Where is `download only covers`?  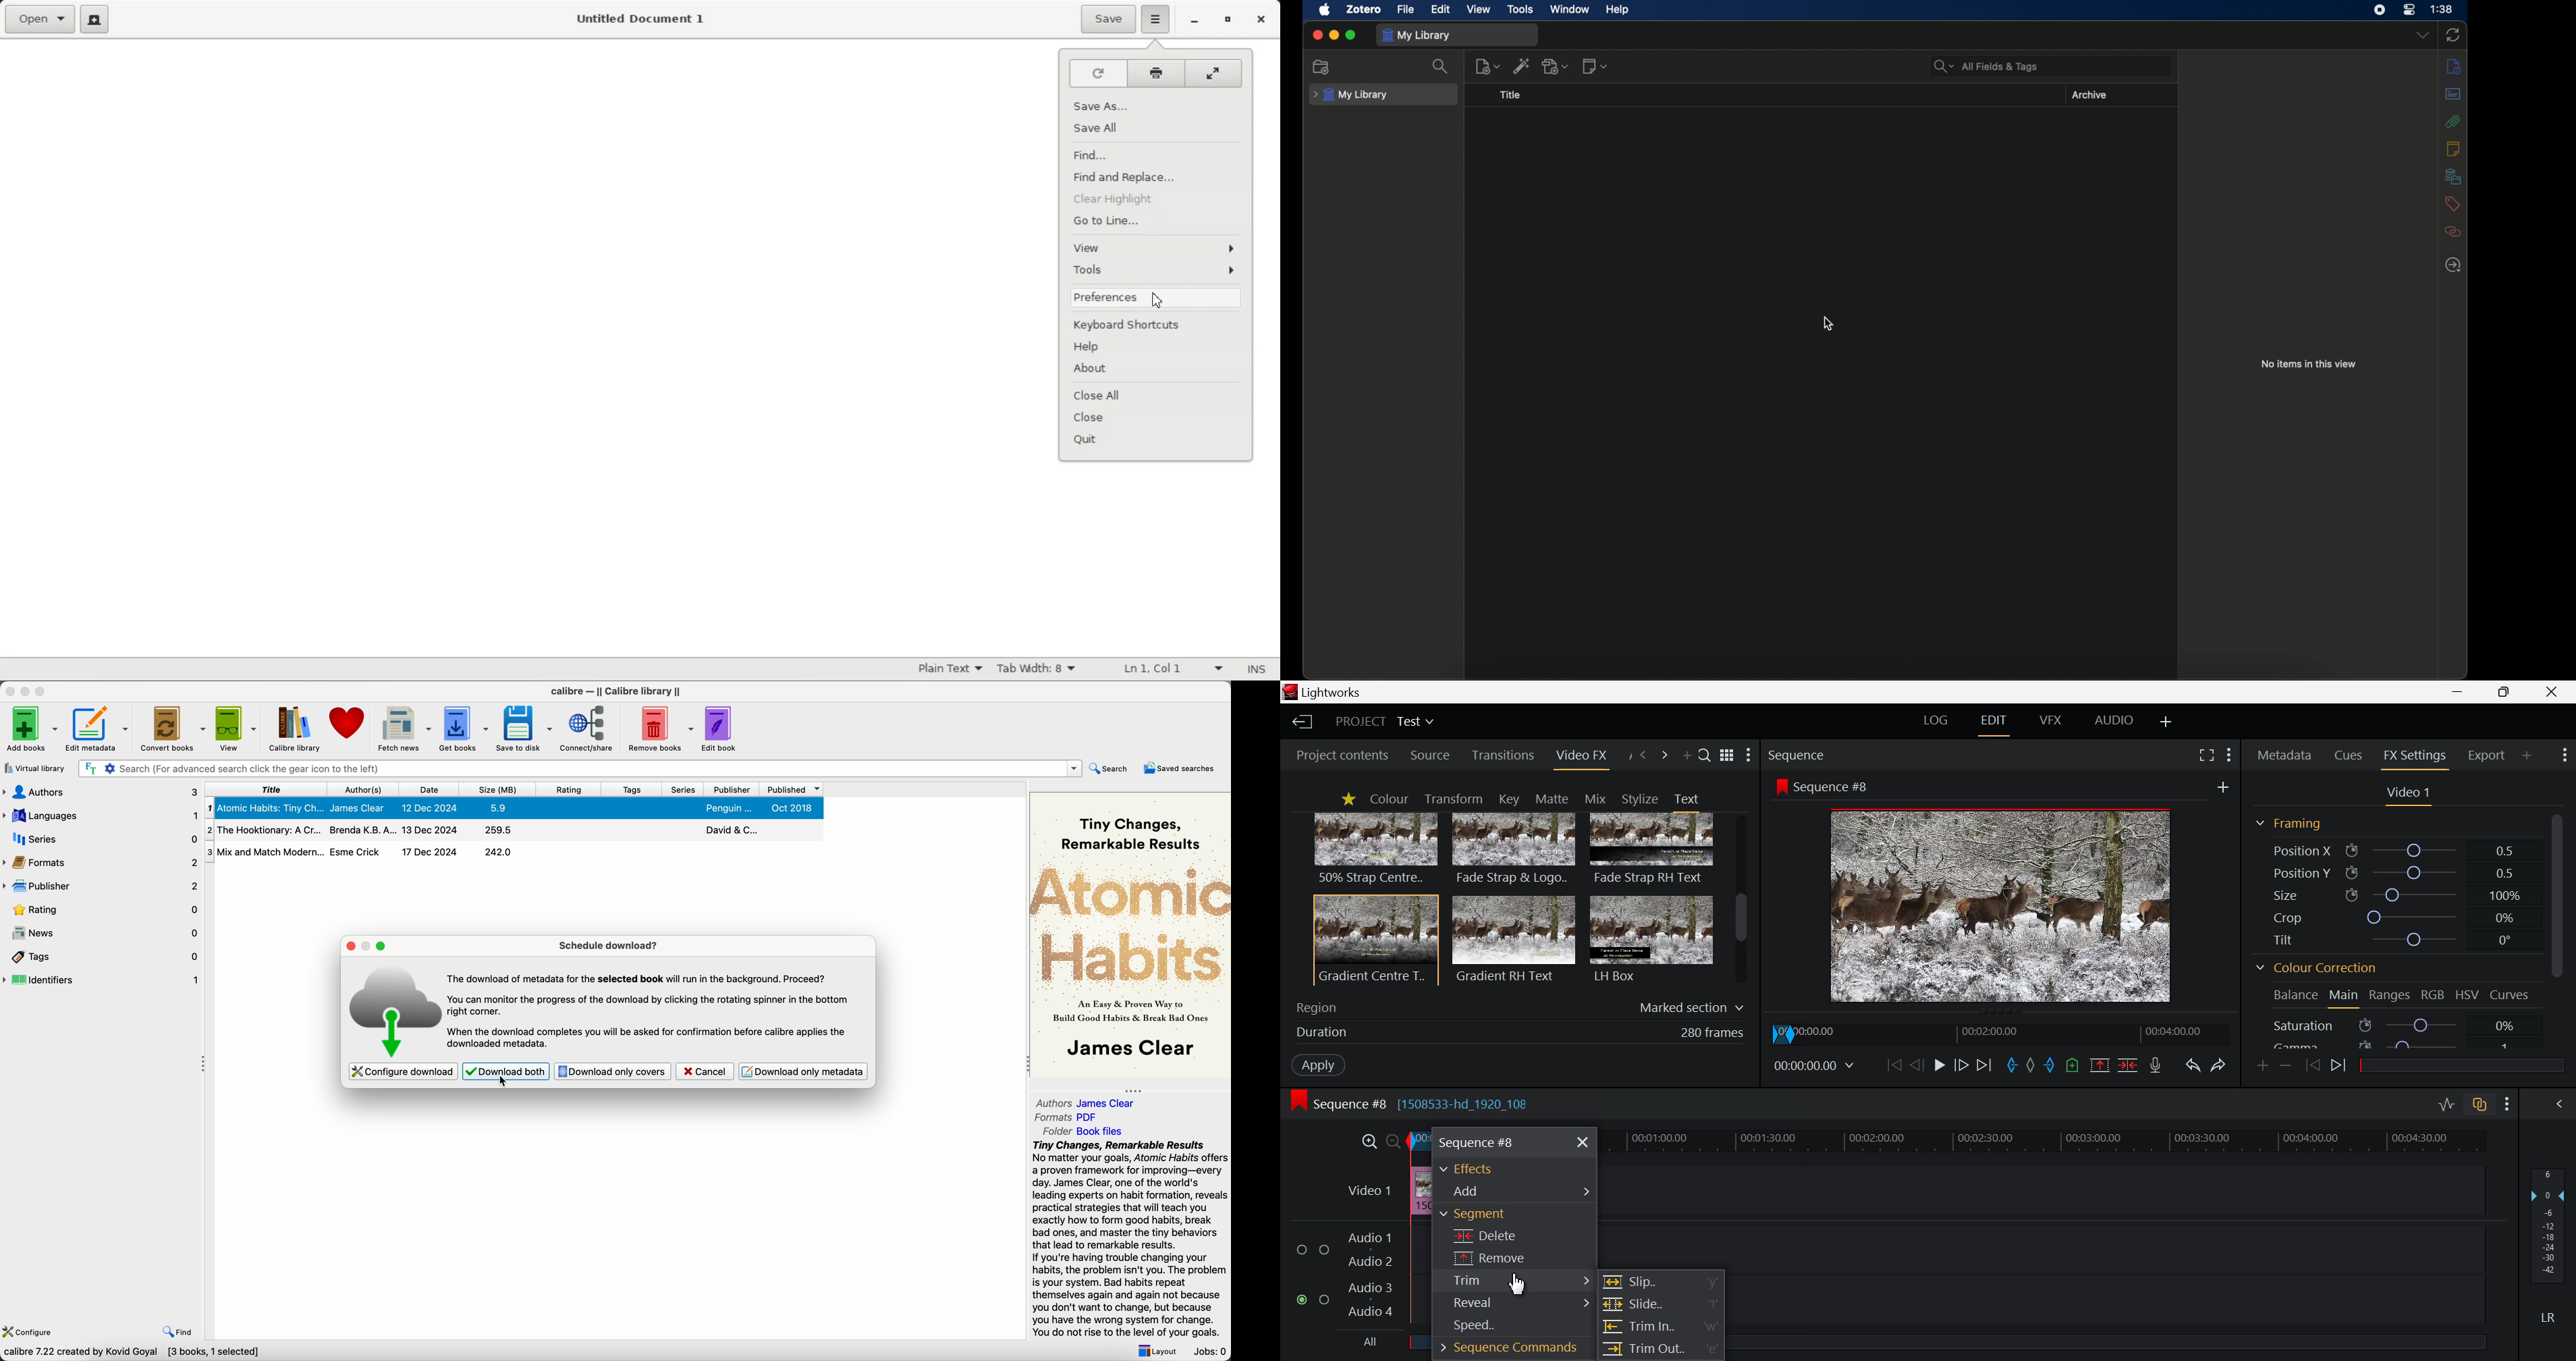
download only covers is located at coordinates (613, 1071).